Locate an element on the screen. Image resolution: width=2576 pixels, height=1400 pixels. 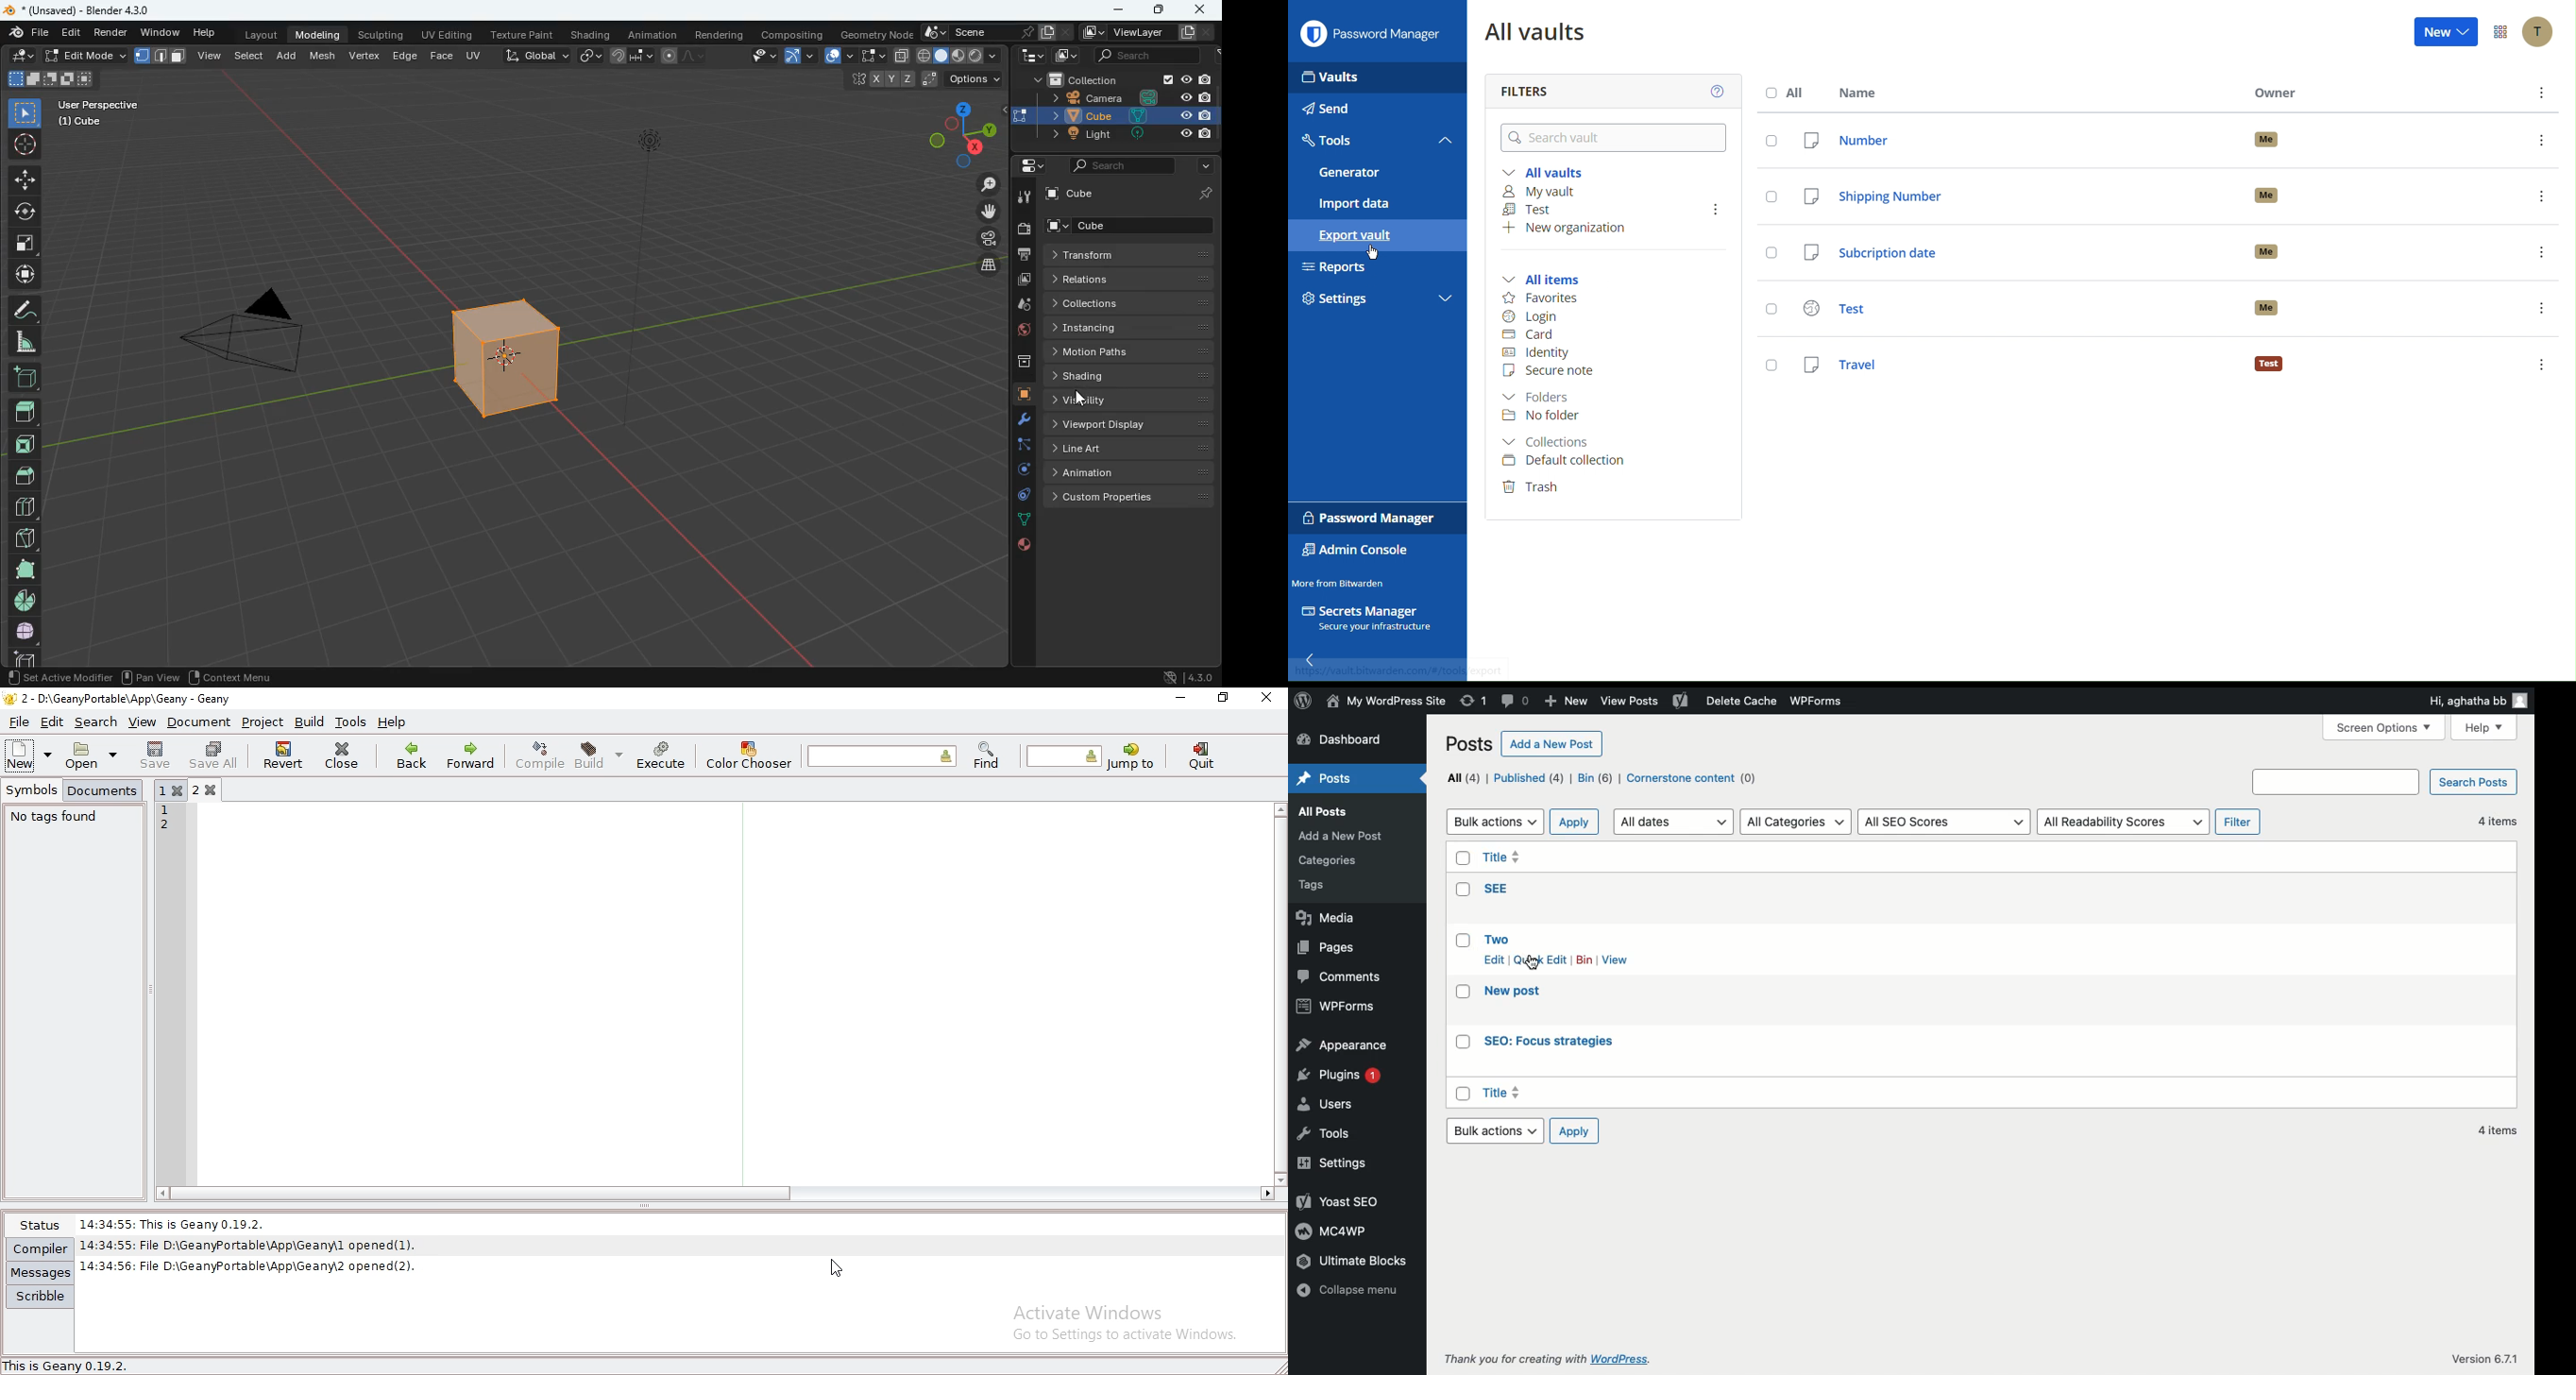
Generator is located at coordinates (1350, 173).